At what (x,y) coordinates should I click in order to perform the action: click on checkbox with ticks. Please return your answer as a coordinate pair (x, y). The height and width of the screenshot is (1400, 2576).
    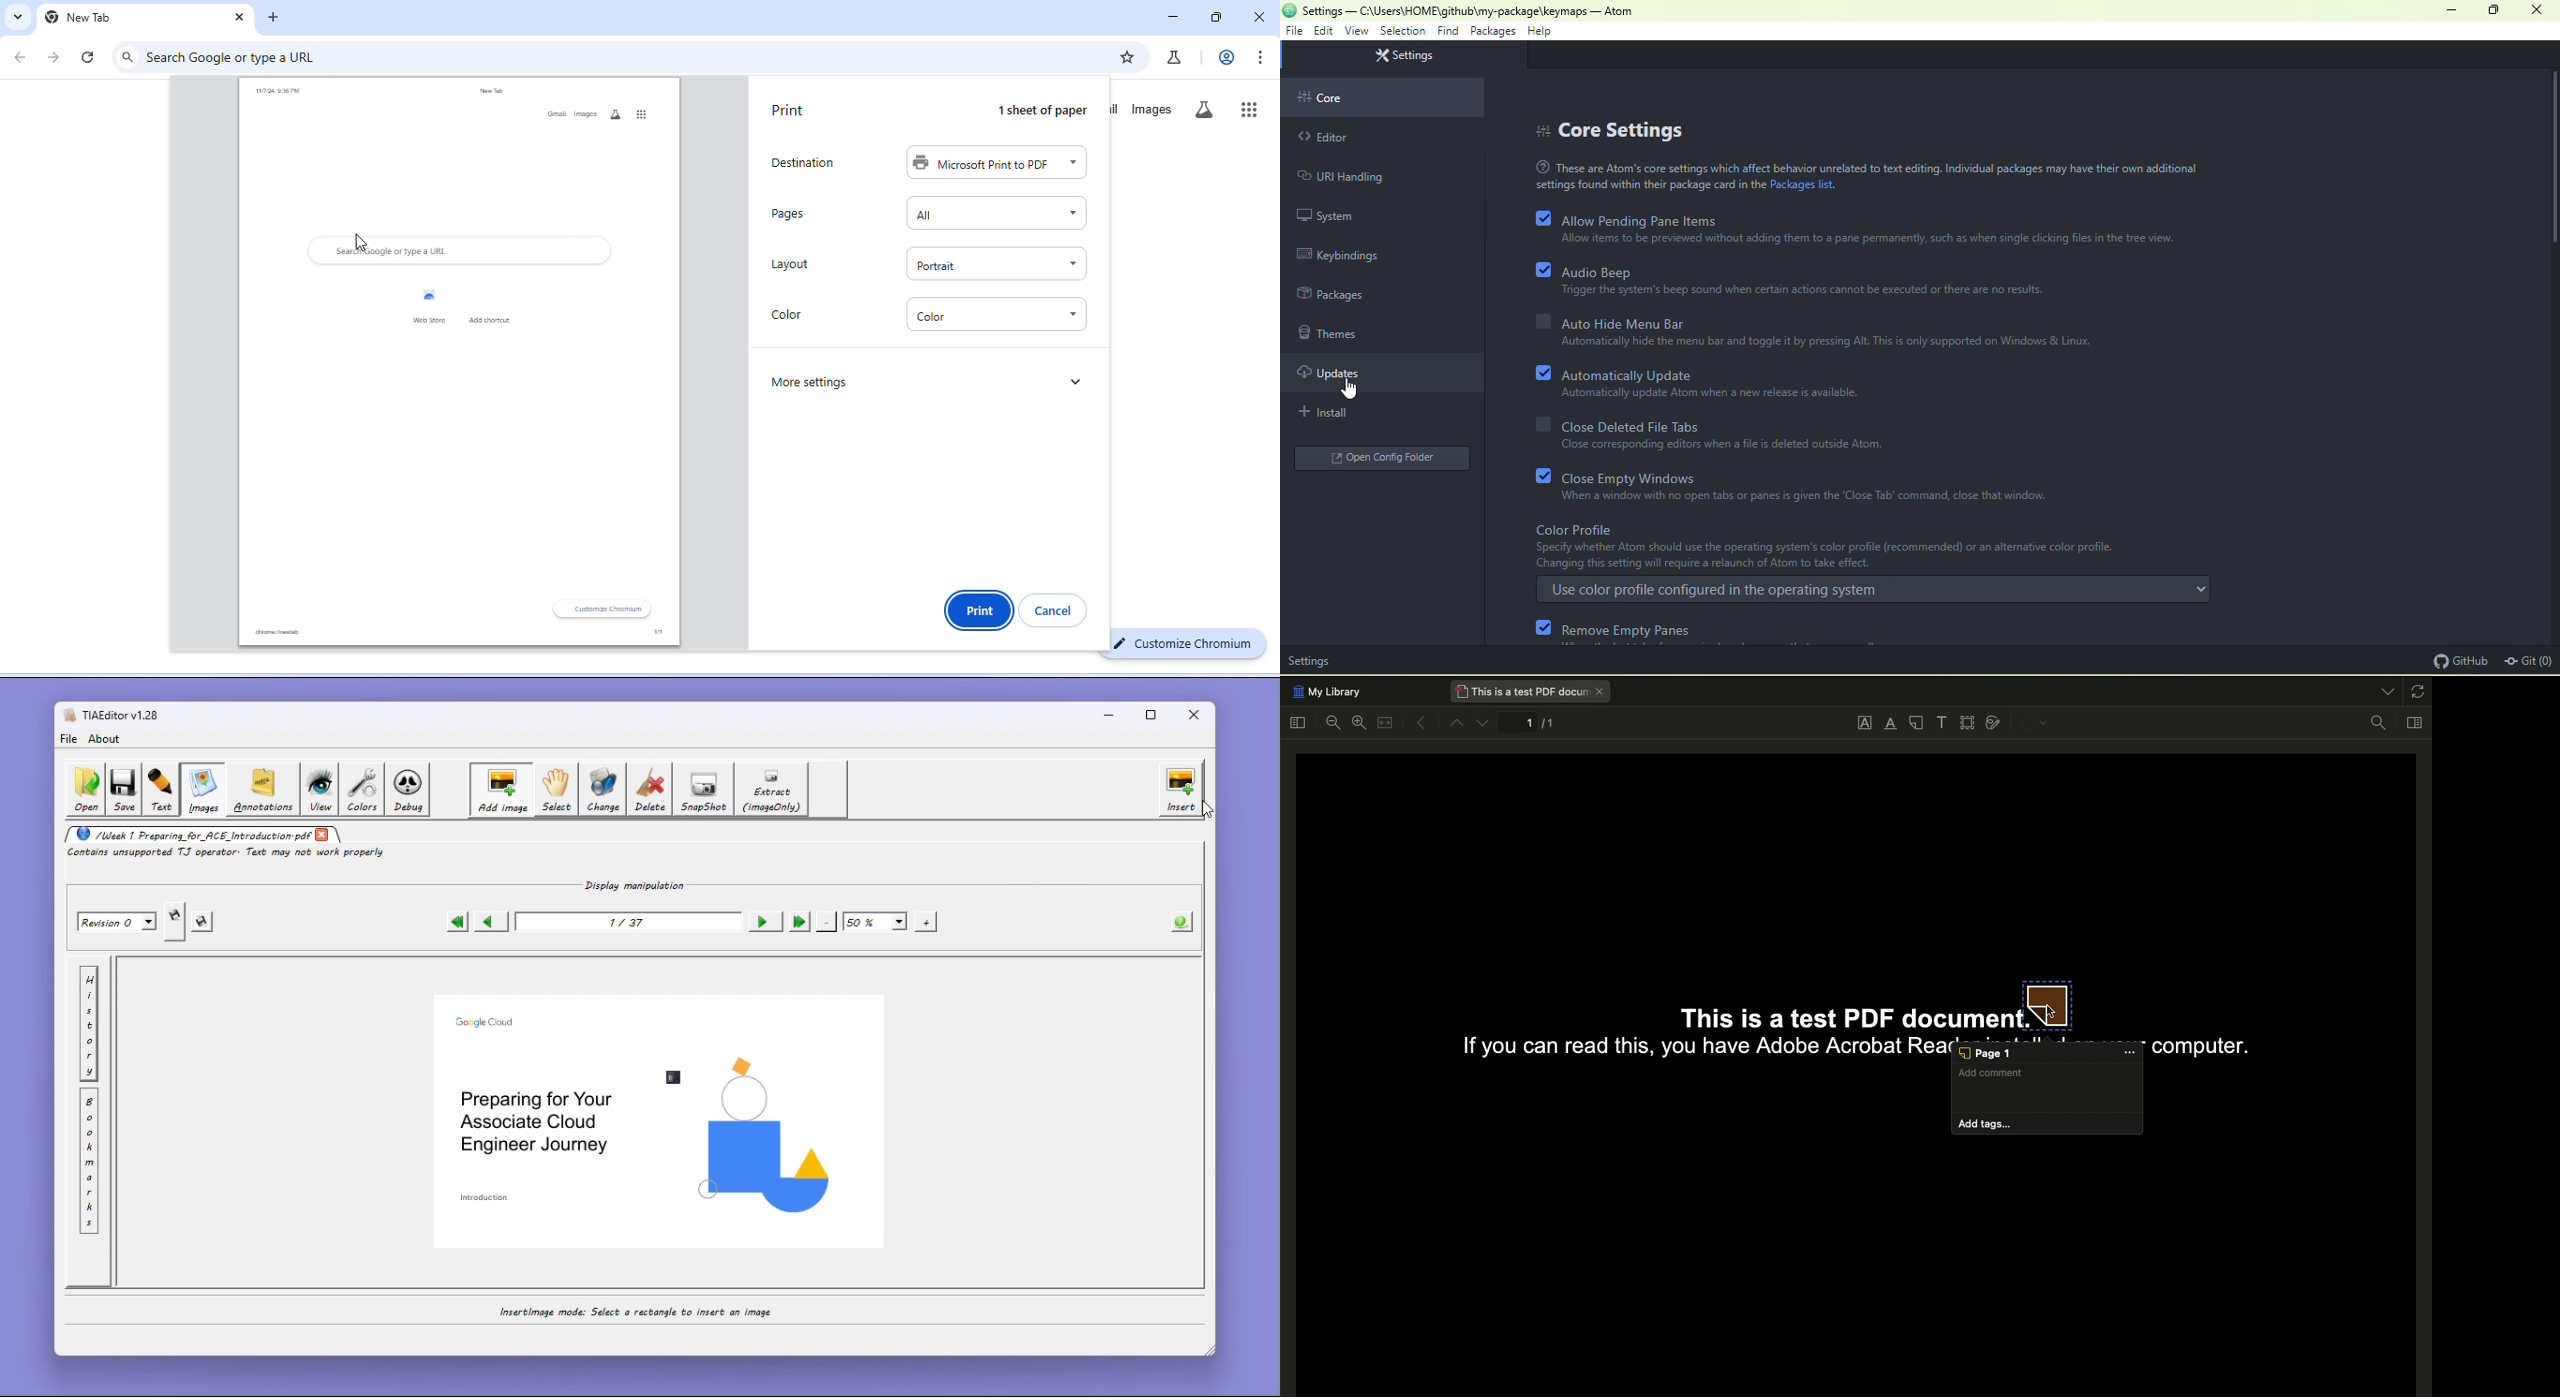
    Looking at the image, I should click on (1538, 373).